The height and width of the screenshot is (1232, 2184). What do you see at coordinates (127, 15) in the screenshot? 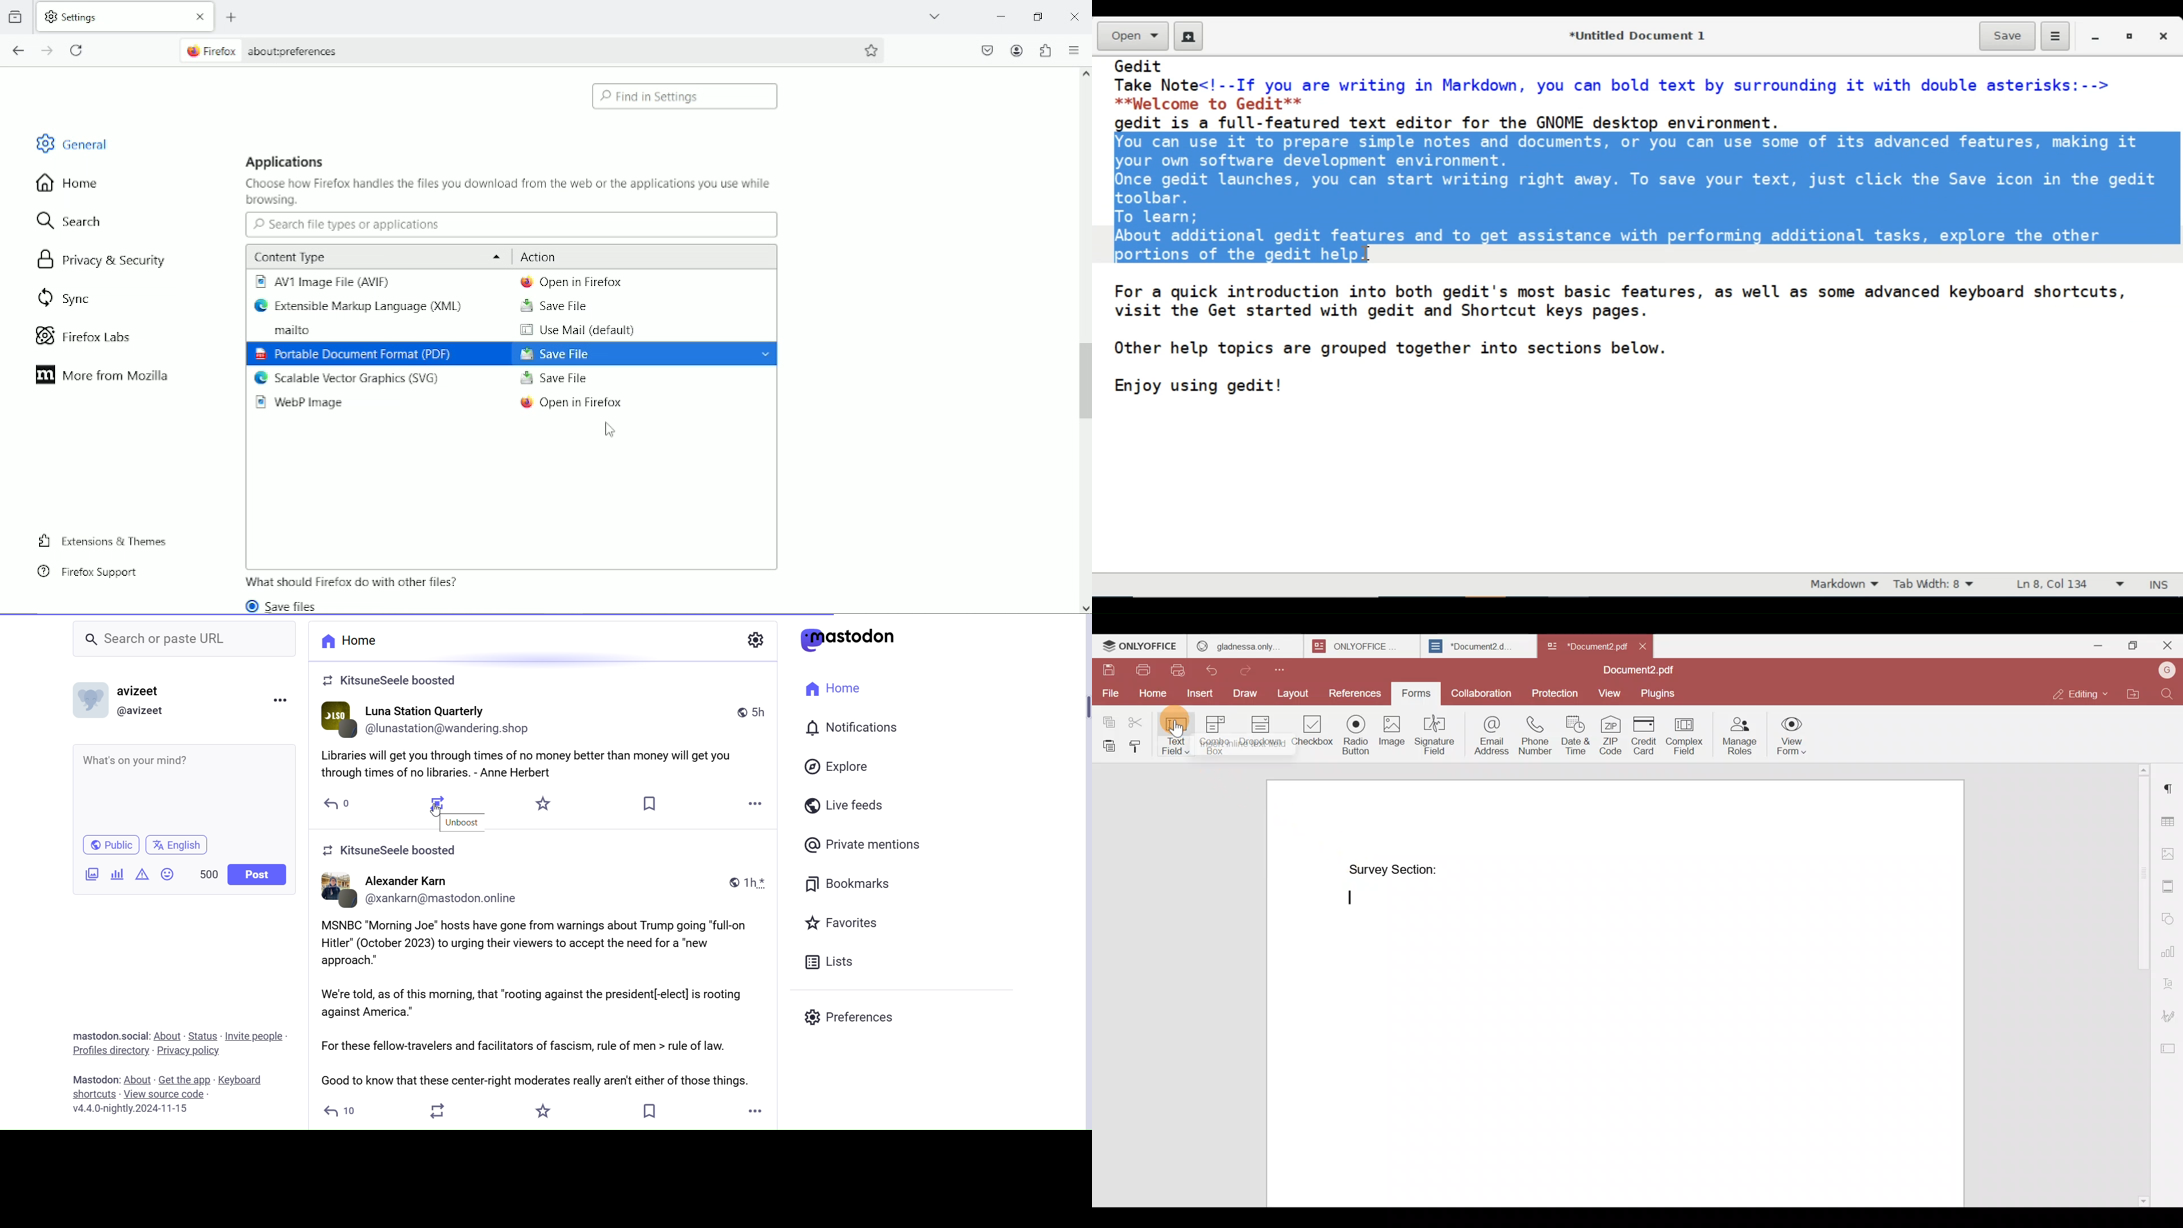
I see `settings tab` at bounding box center [127, 15].